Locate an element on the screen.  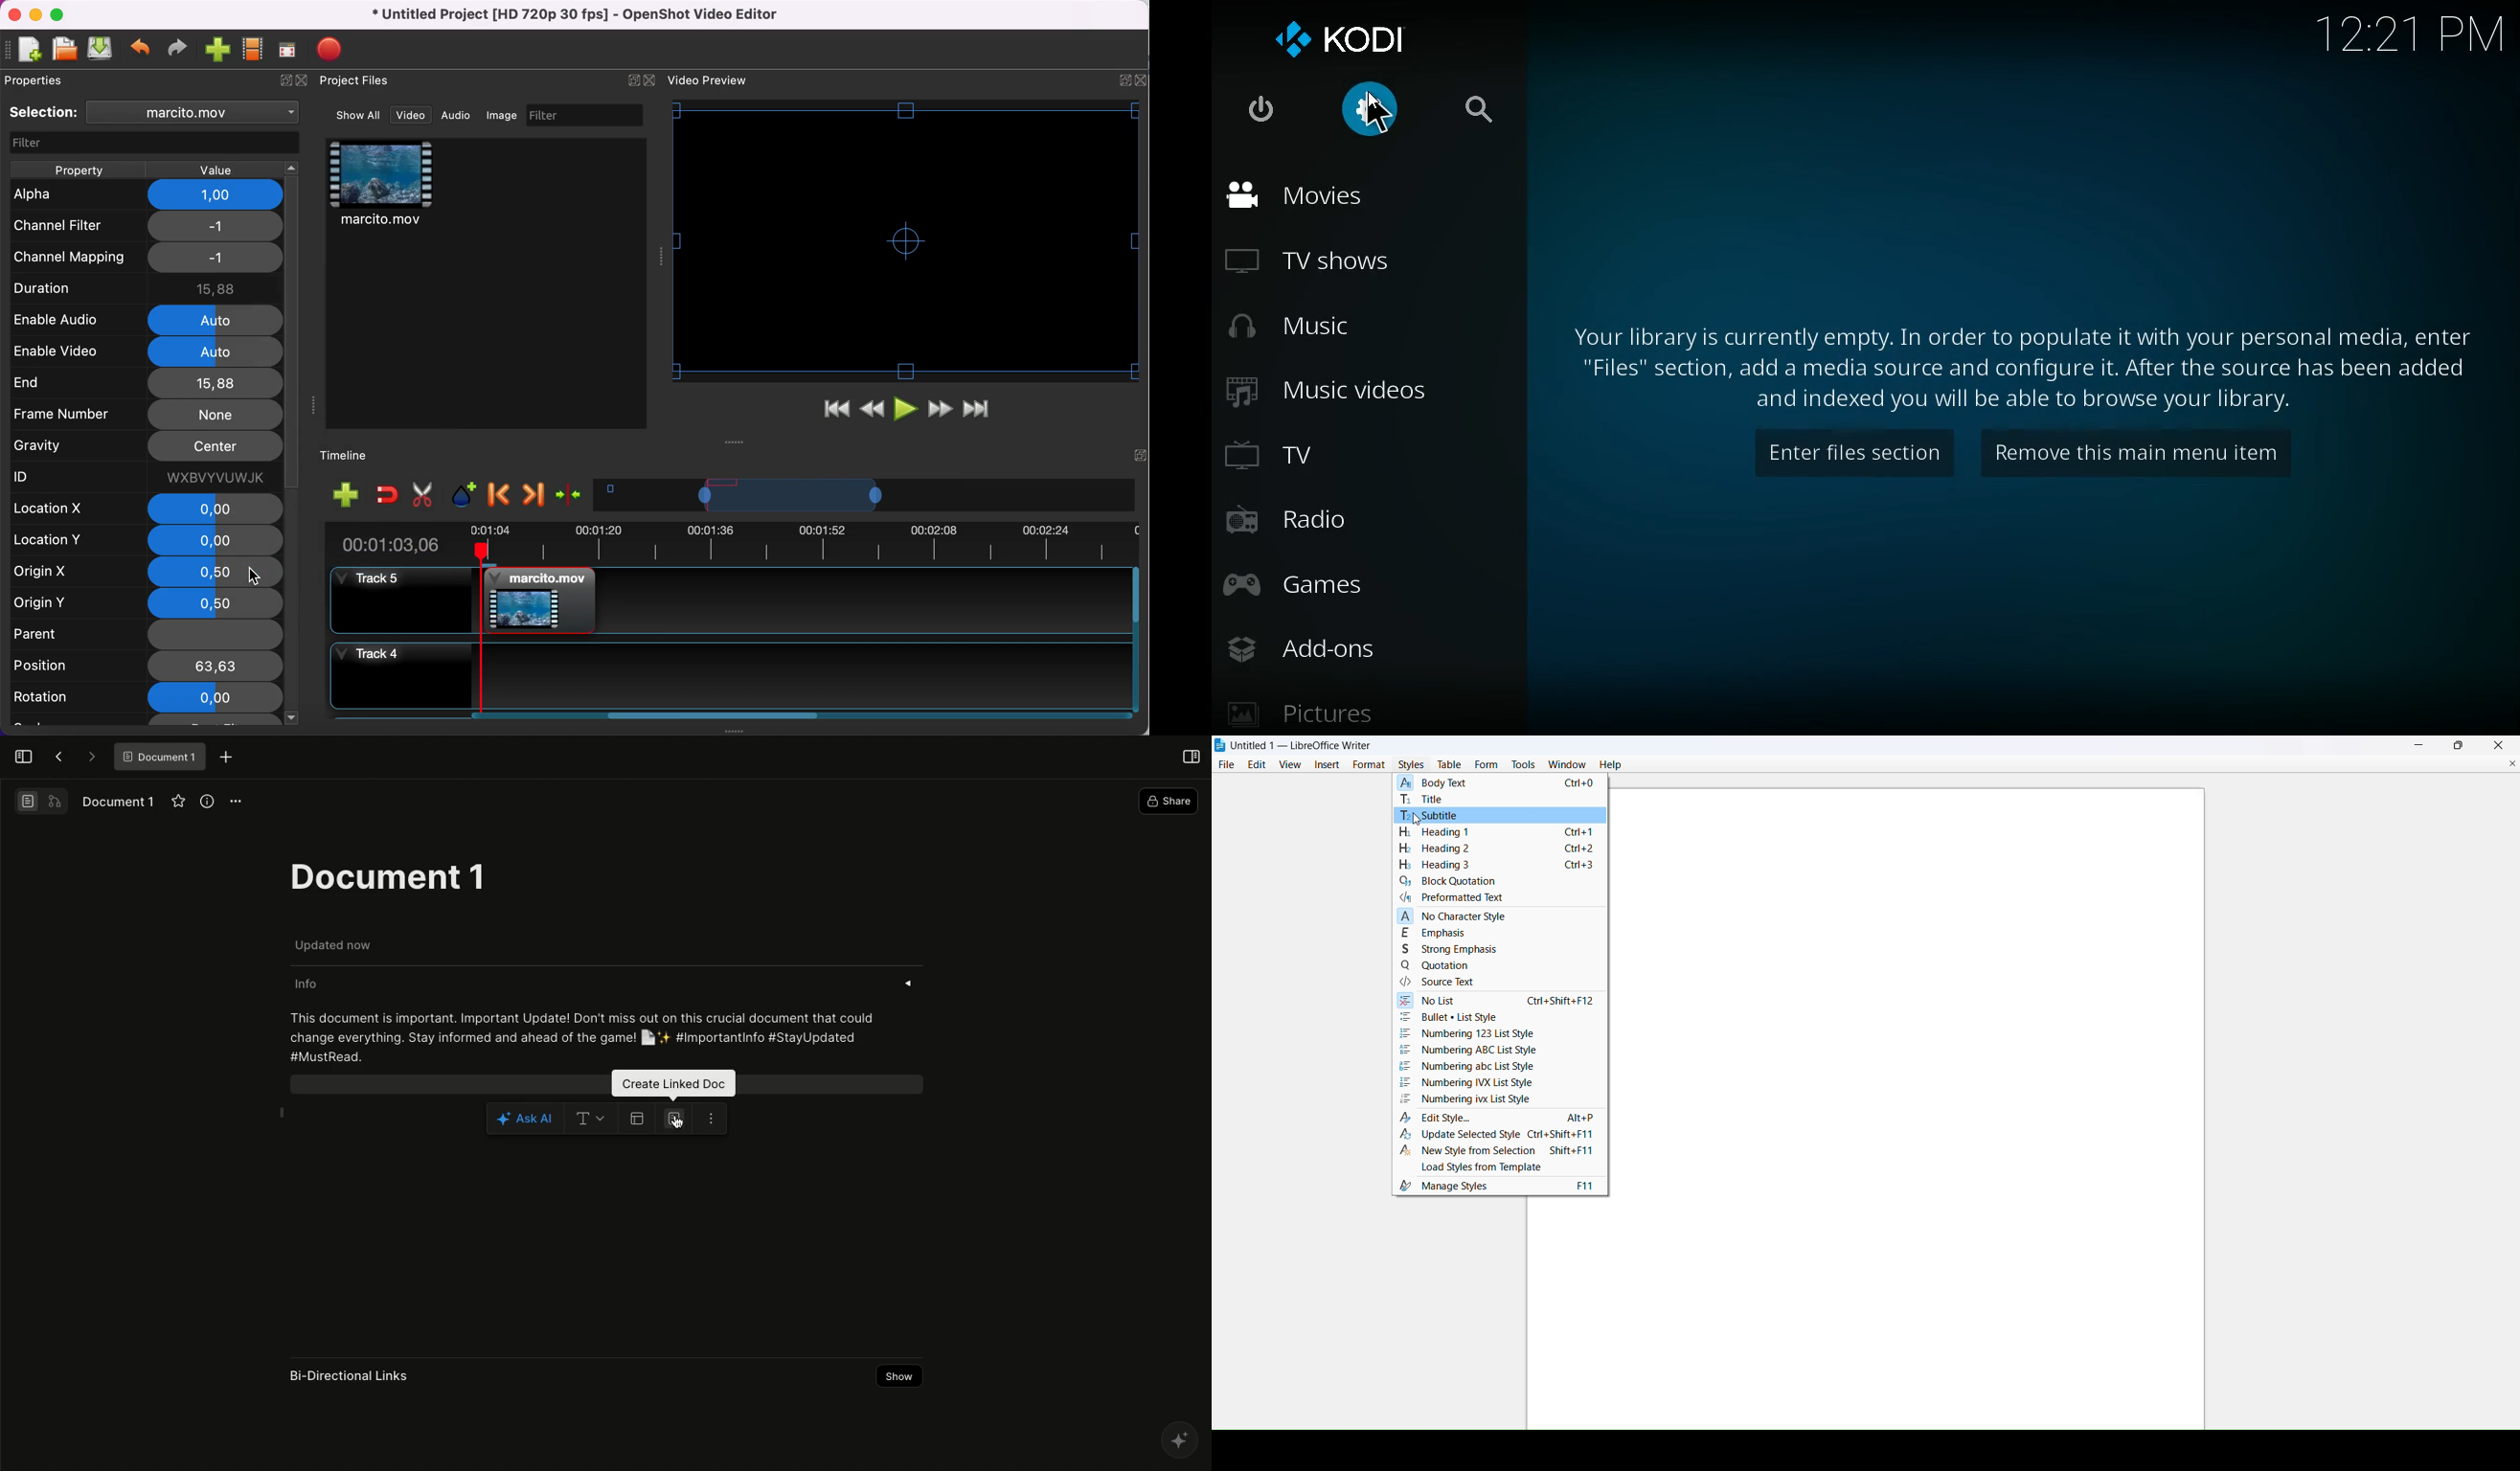
parent none is located at coordinates (144, 636).